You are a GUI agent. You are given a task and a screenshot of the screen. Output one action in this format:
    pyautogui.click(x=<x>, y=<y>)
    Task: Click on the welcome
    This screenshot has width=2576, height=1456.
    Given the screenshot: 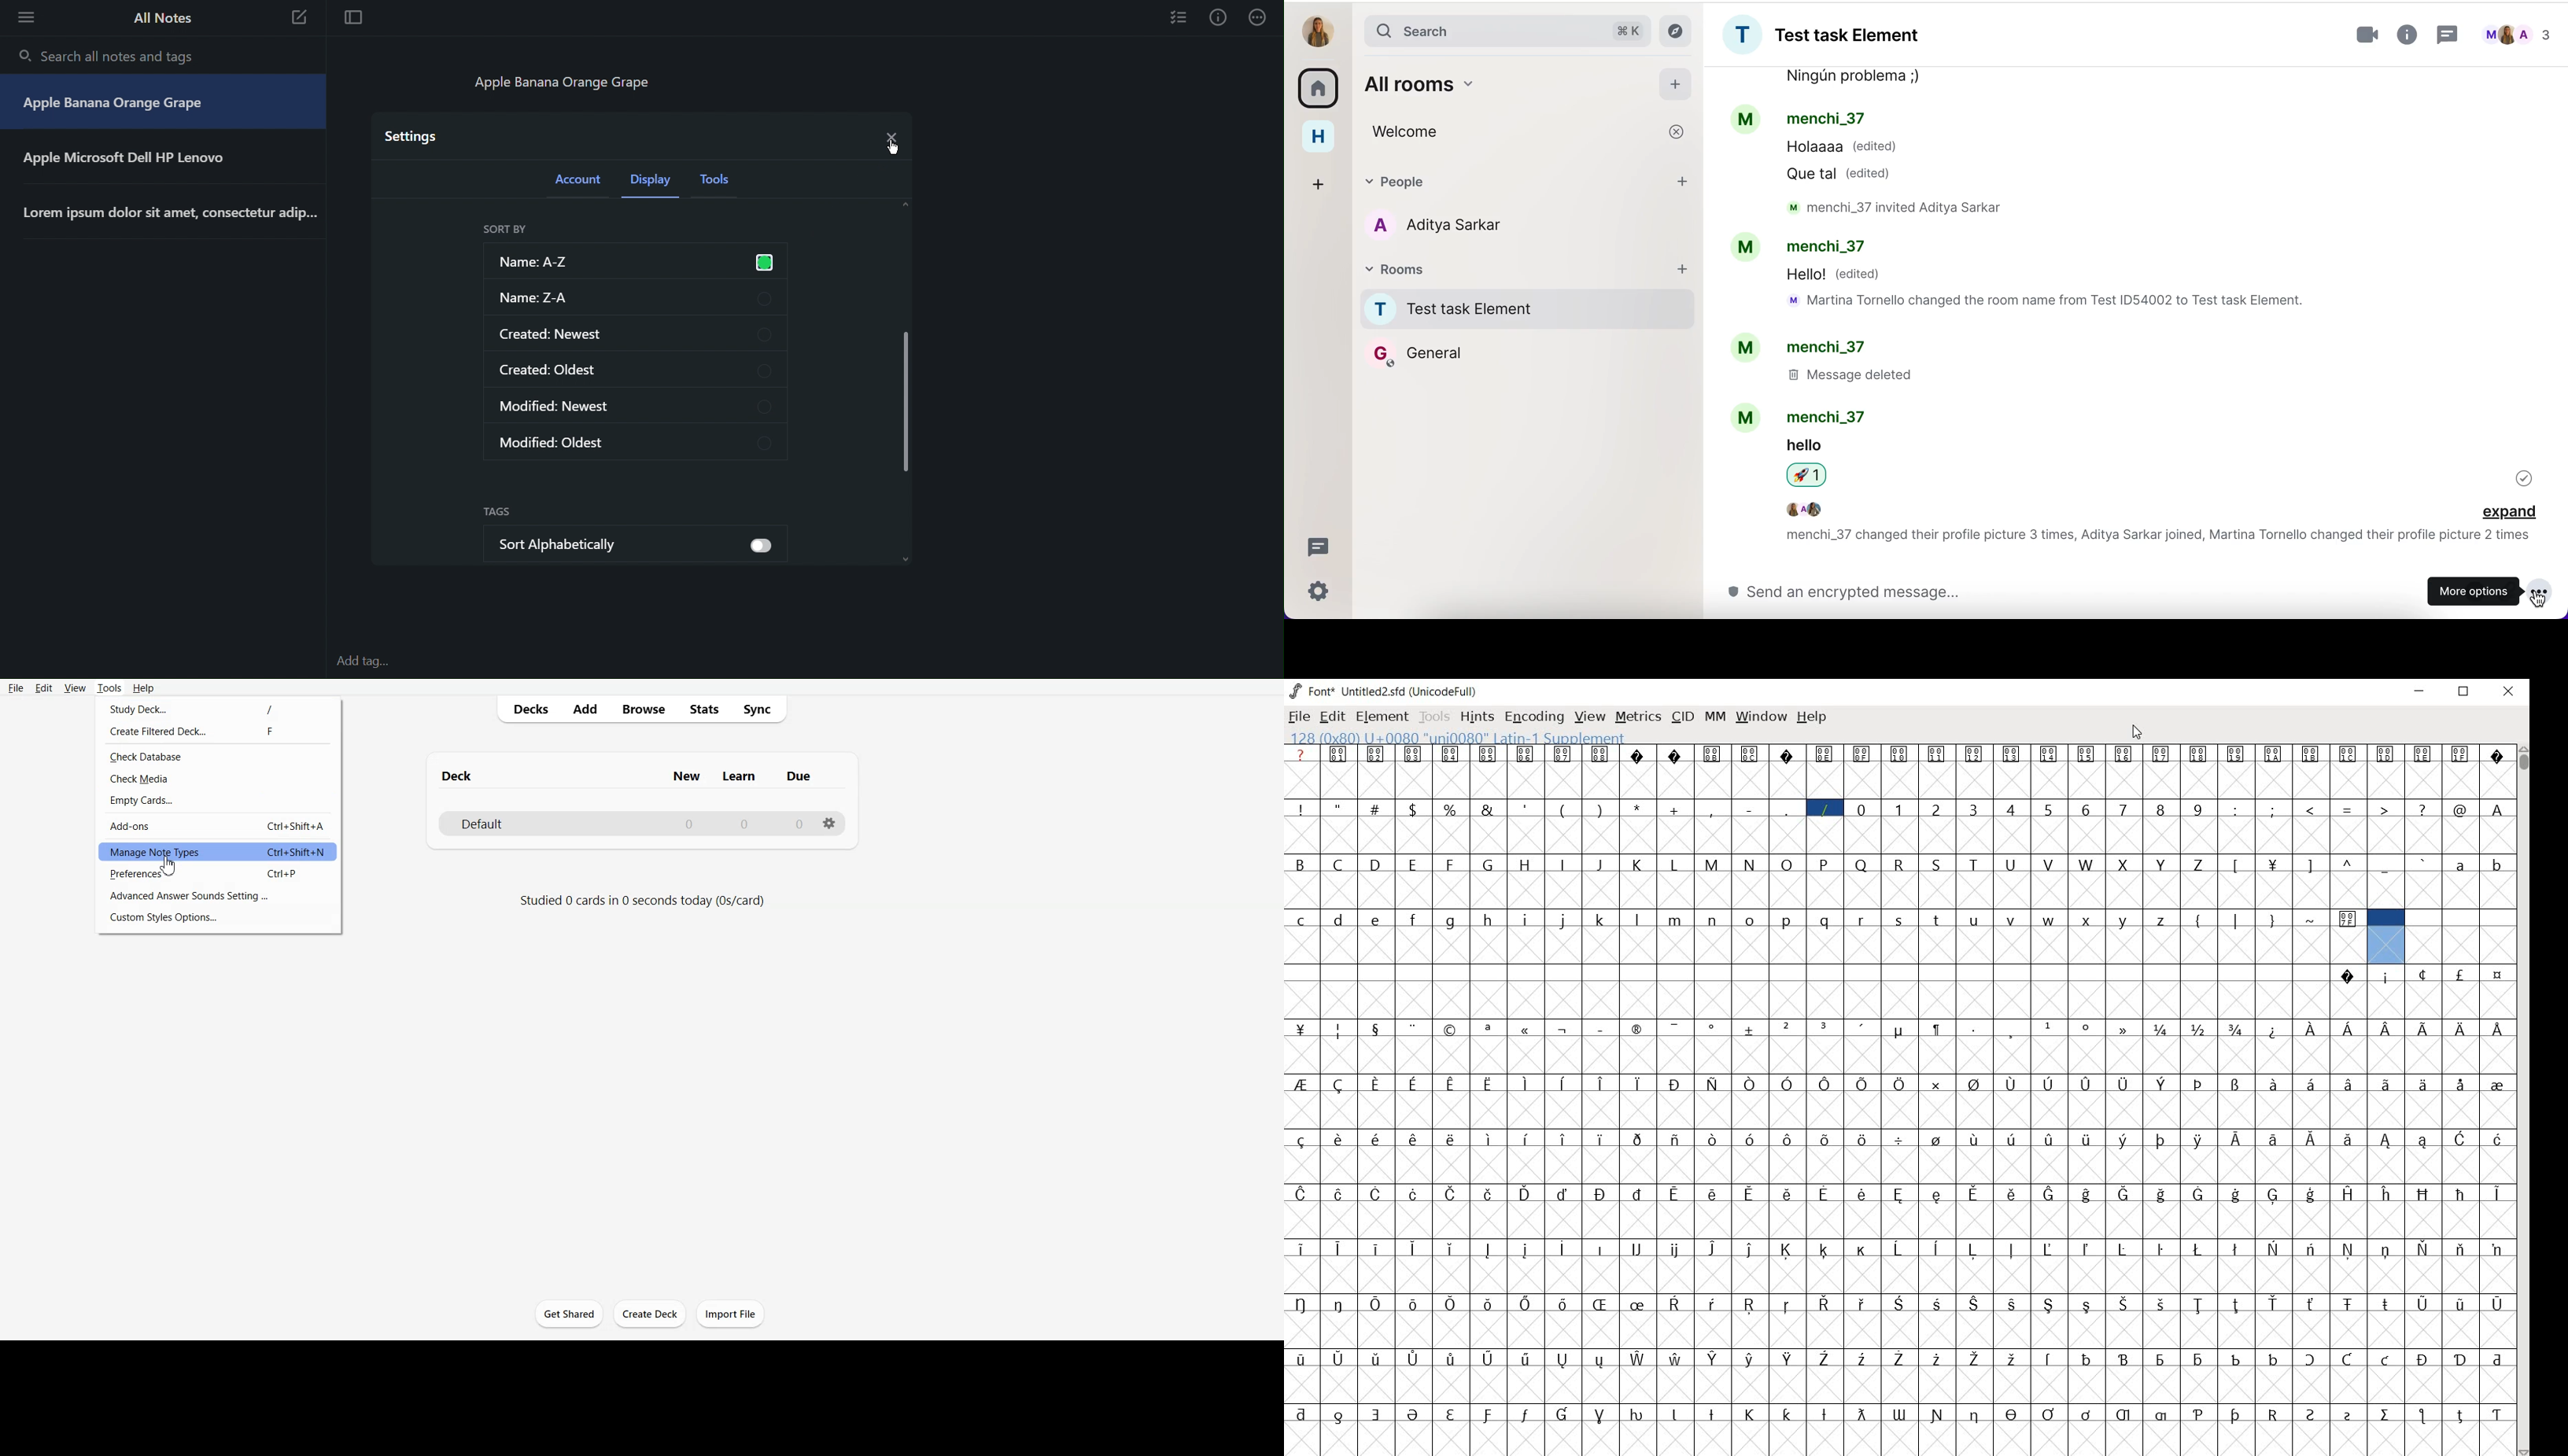 What is the action you would take?
    pyautogui.click(x=1482, y=131)
    